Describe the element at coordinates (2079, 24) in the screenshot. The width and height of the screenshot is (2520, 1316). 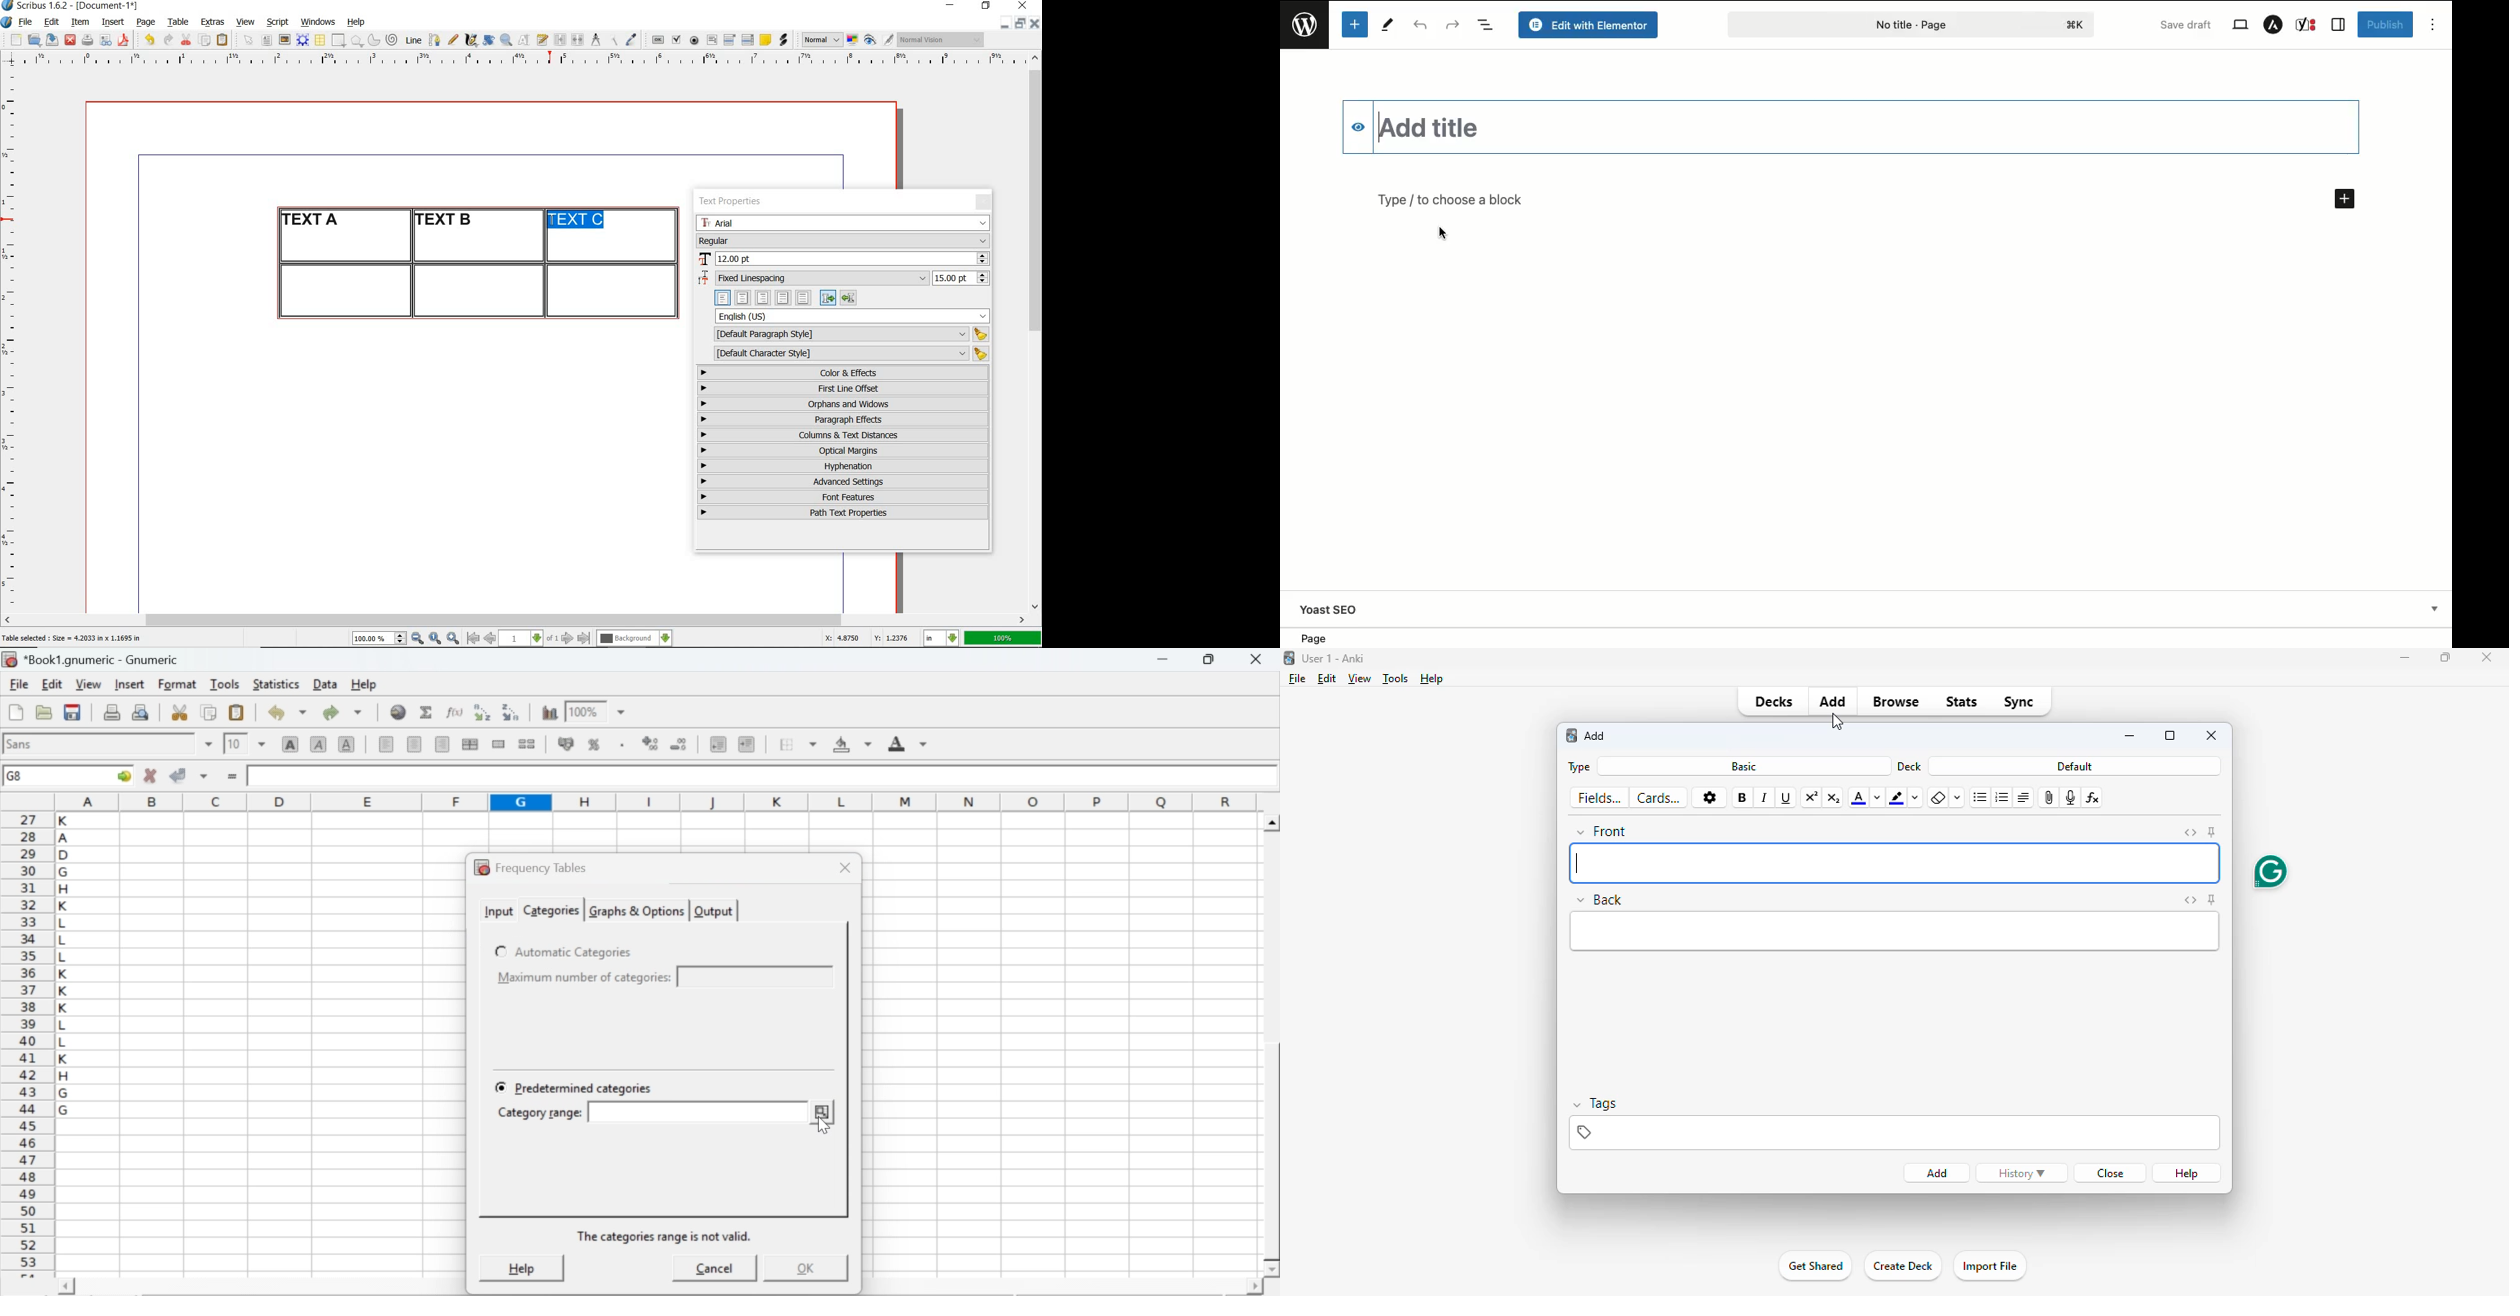
I see `logo` at that location.